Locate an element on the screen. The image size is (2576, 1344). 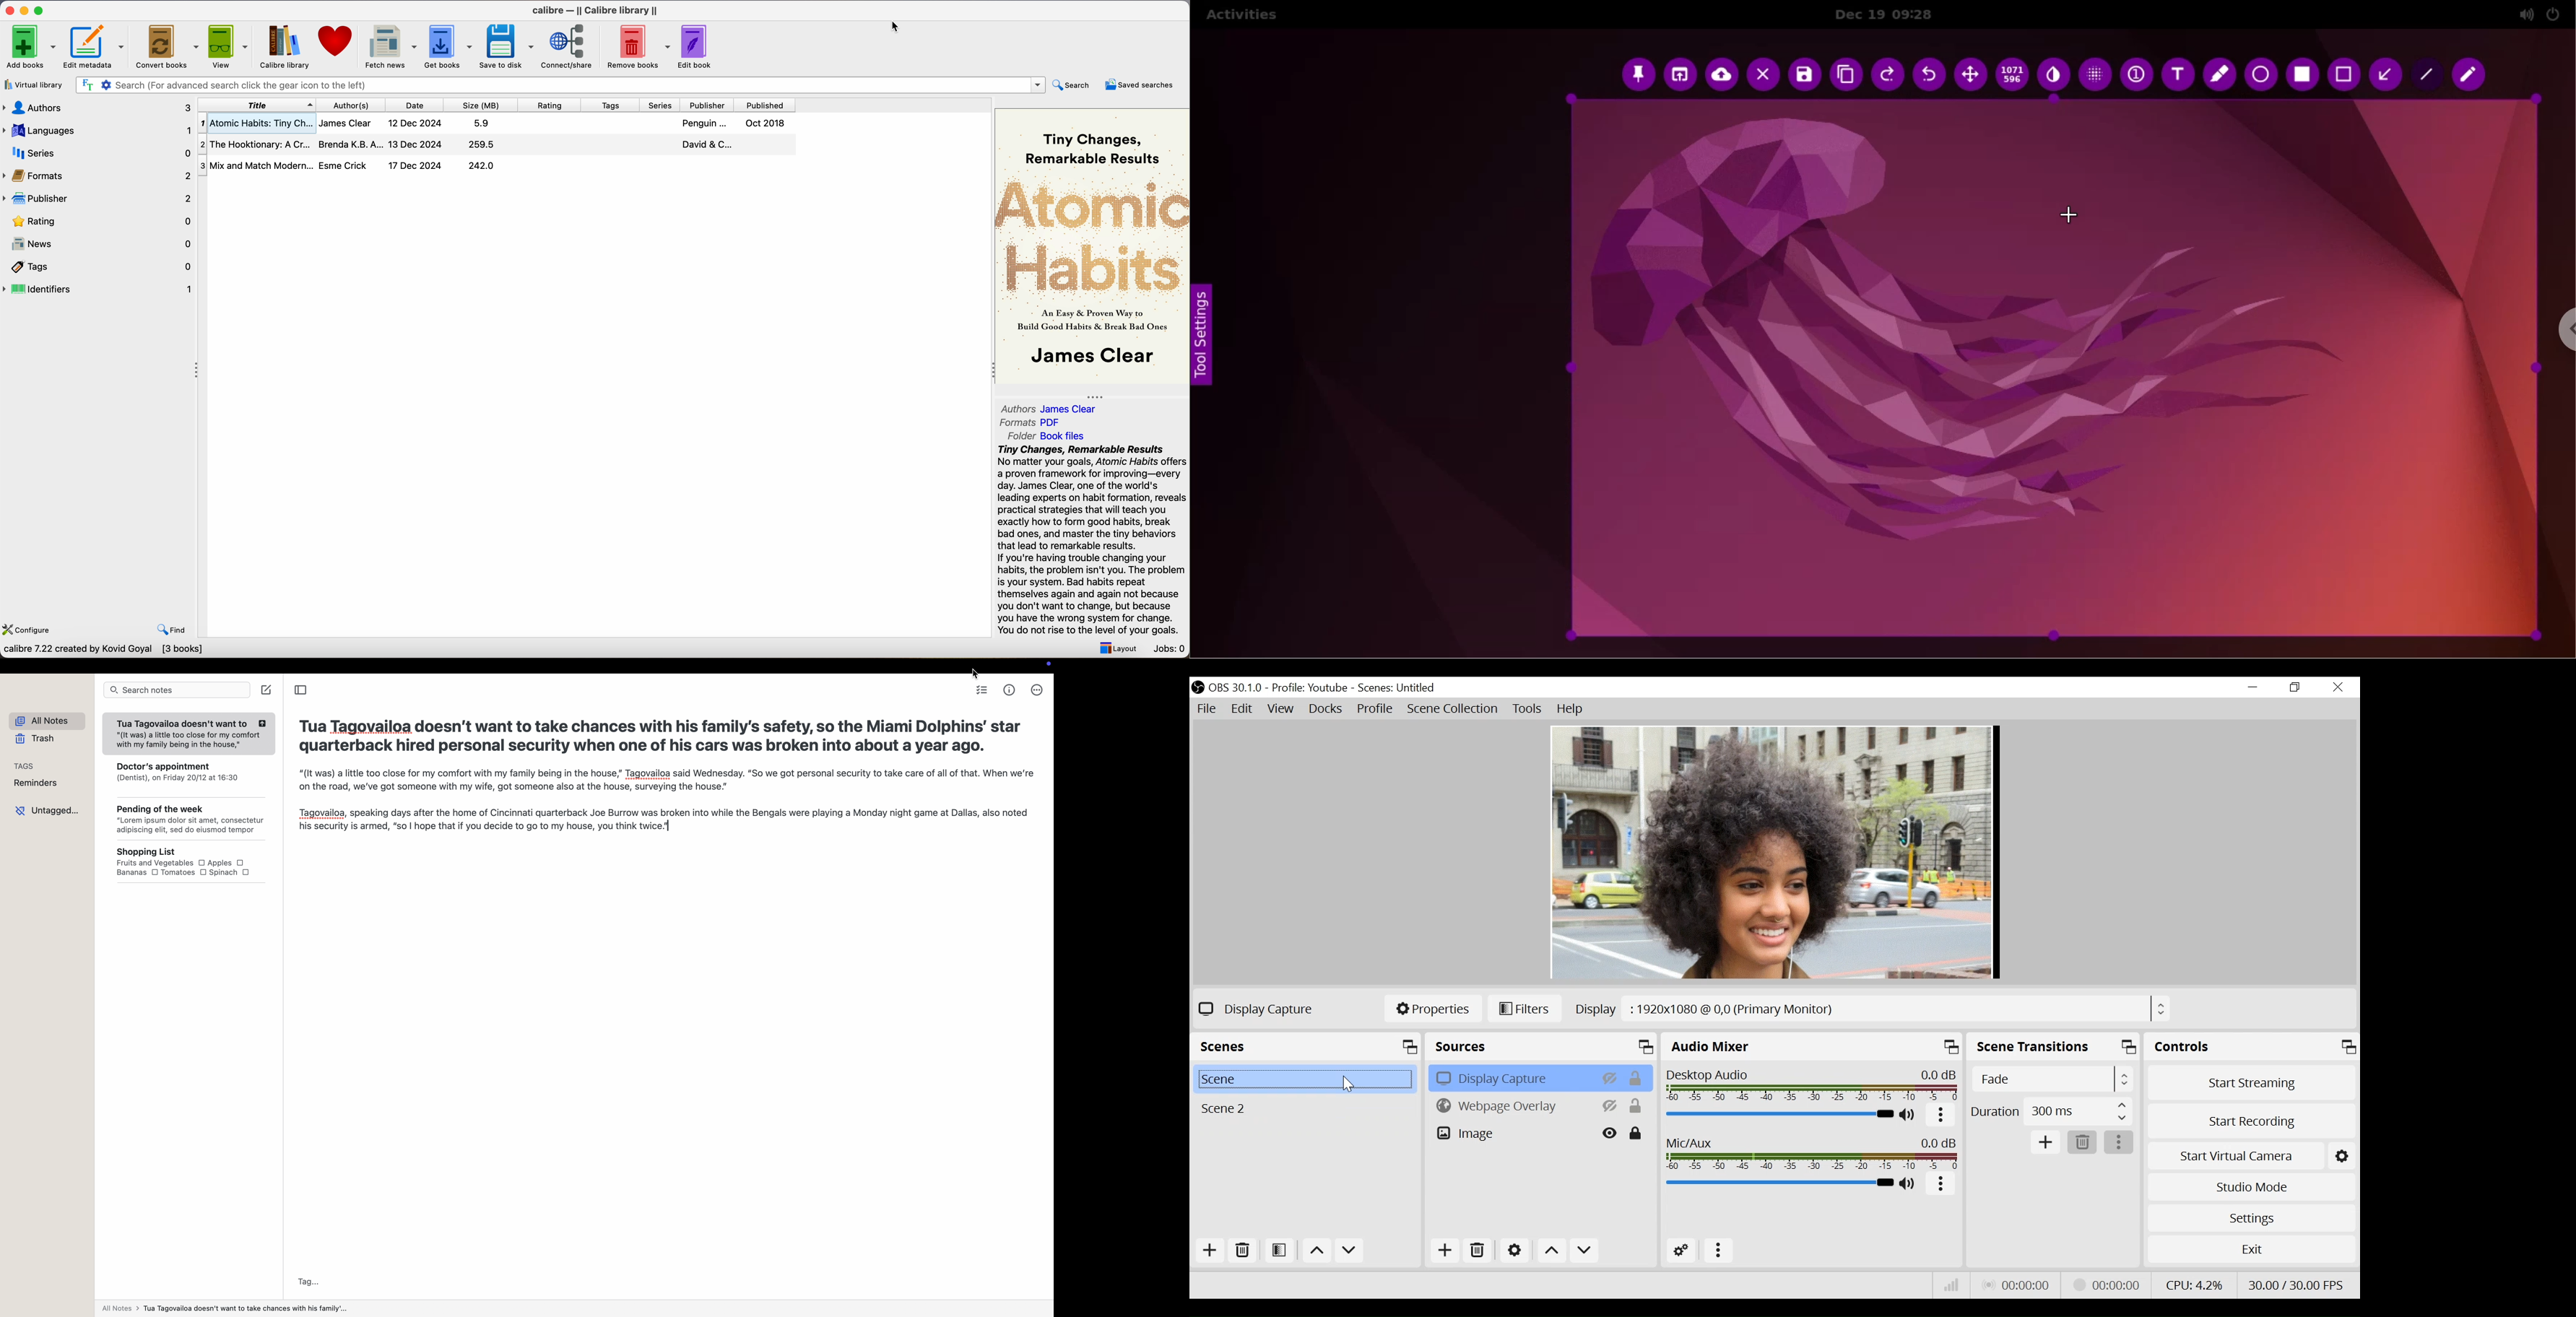
Scene Collection is located at coordinates (1453, 709).